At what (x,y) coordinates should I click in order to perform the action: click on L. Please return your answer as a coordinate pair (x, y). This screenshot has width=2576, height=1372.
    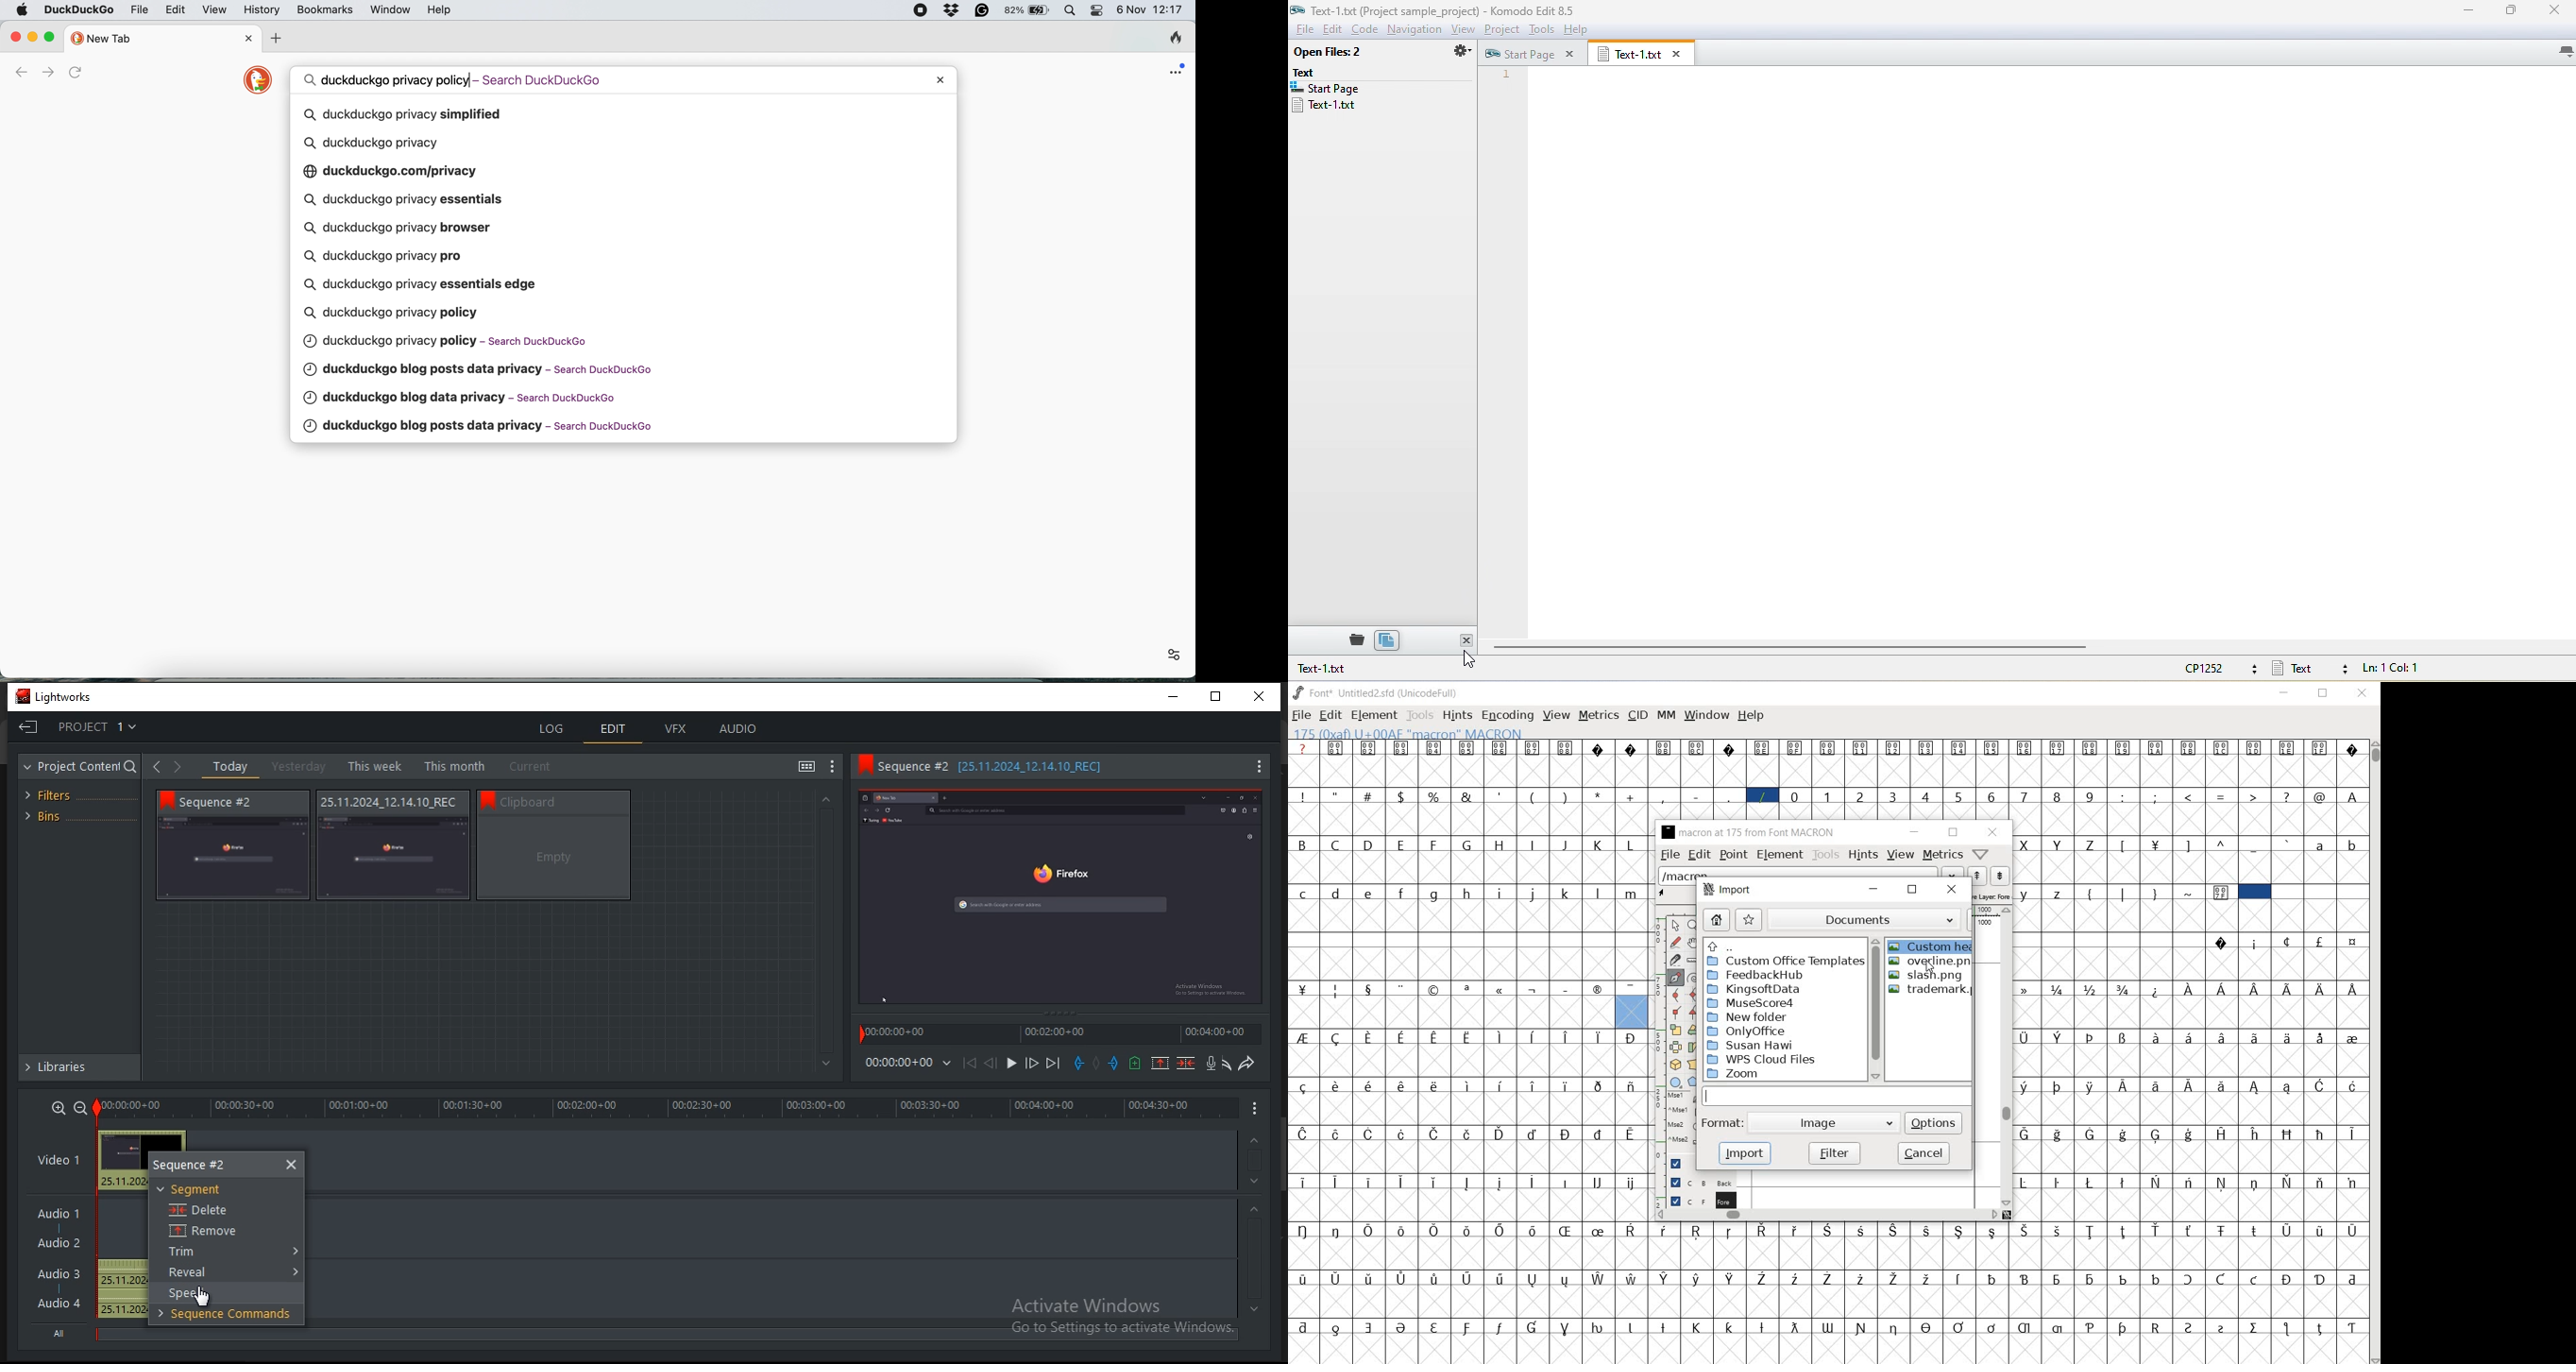
    Looking at the image, I should click on (1633, 843).